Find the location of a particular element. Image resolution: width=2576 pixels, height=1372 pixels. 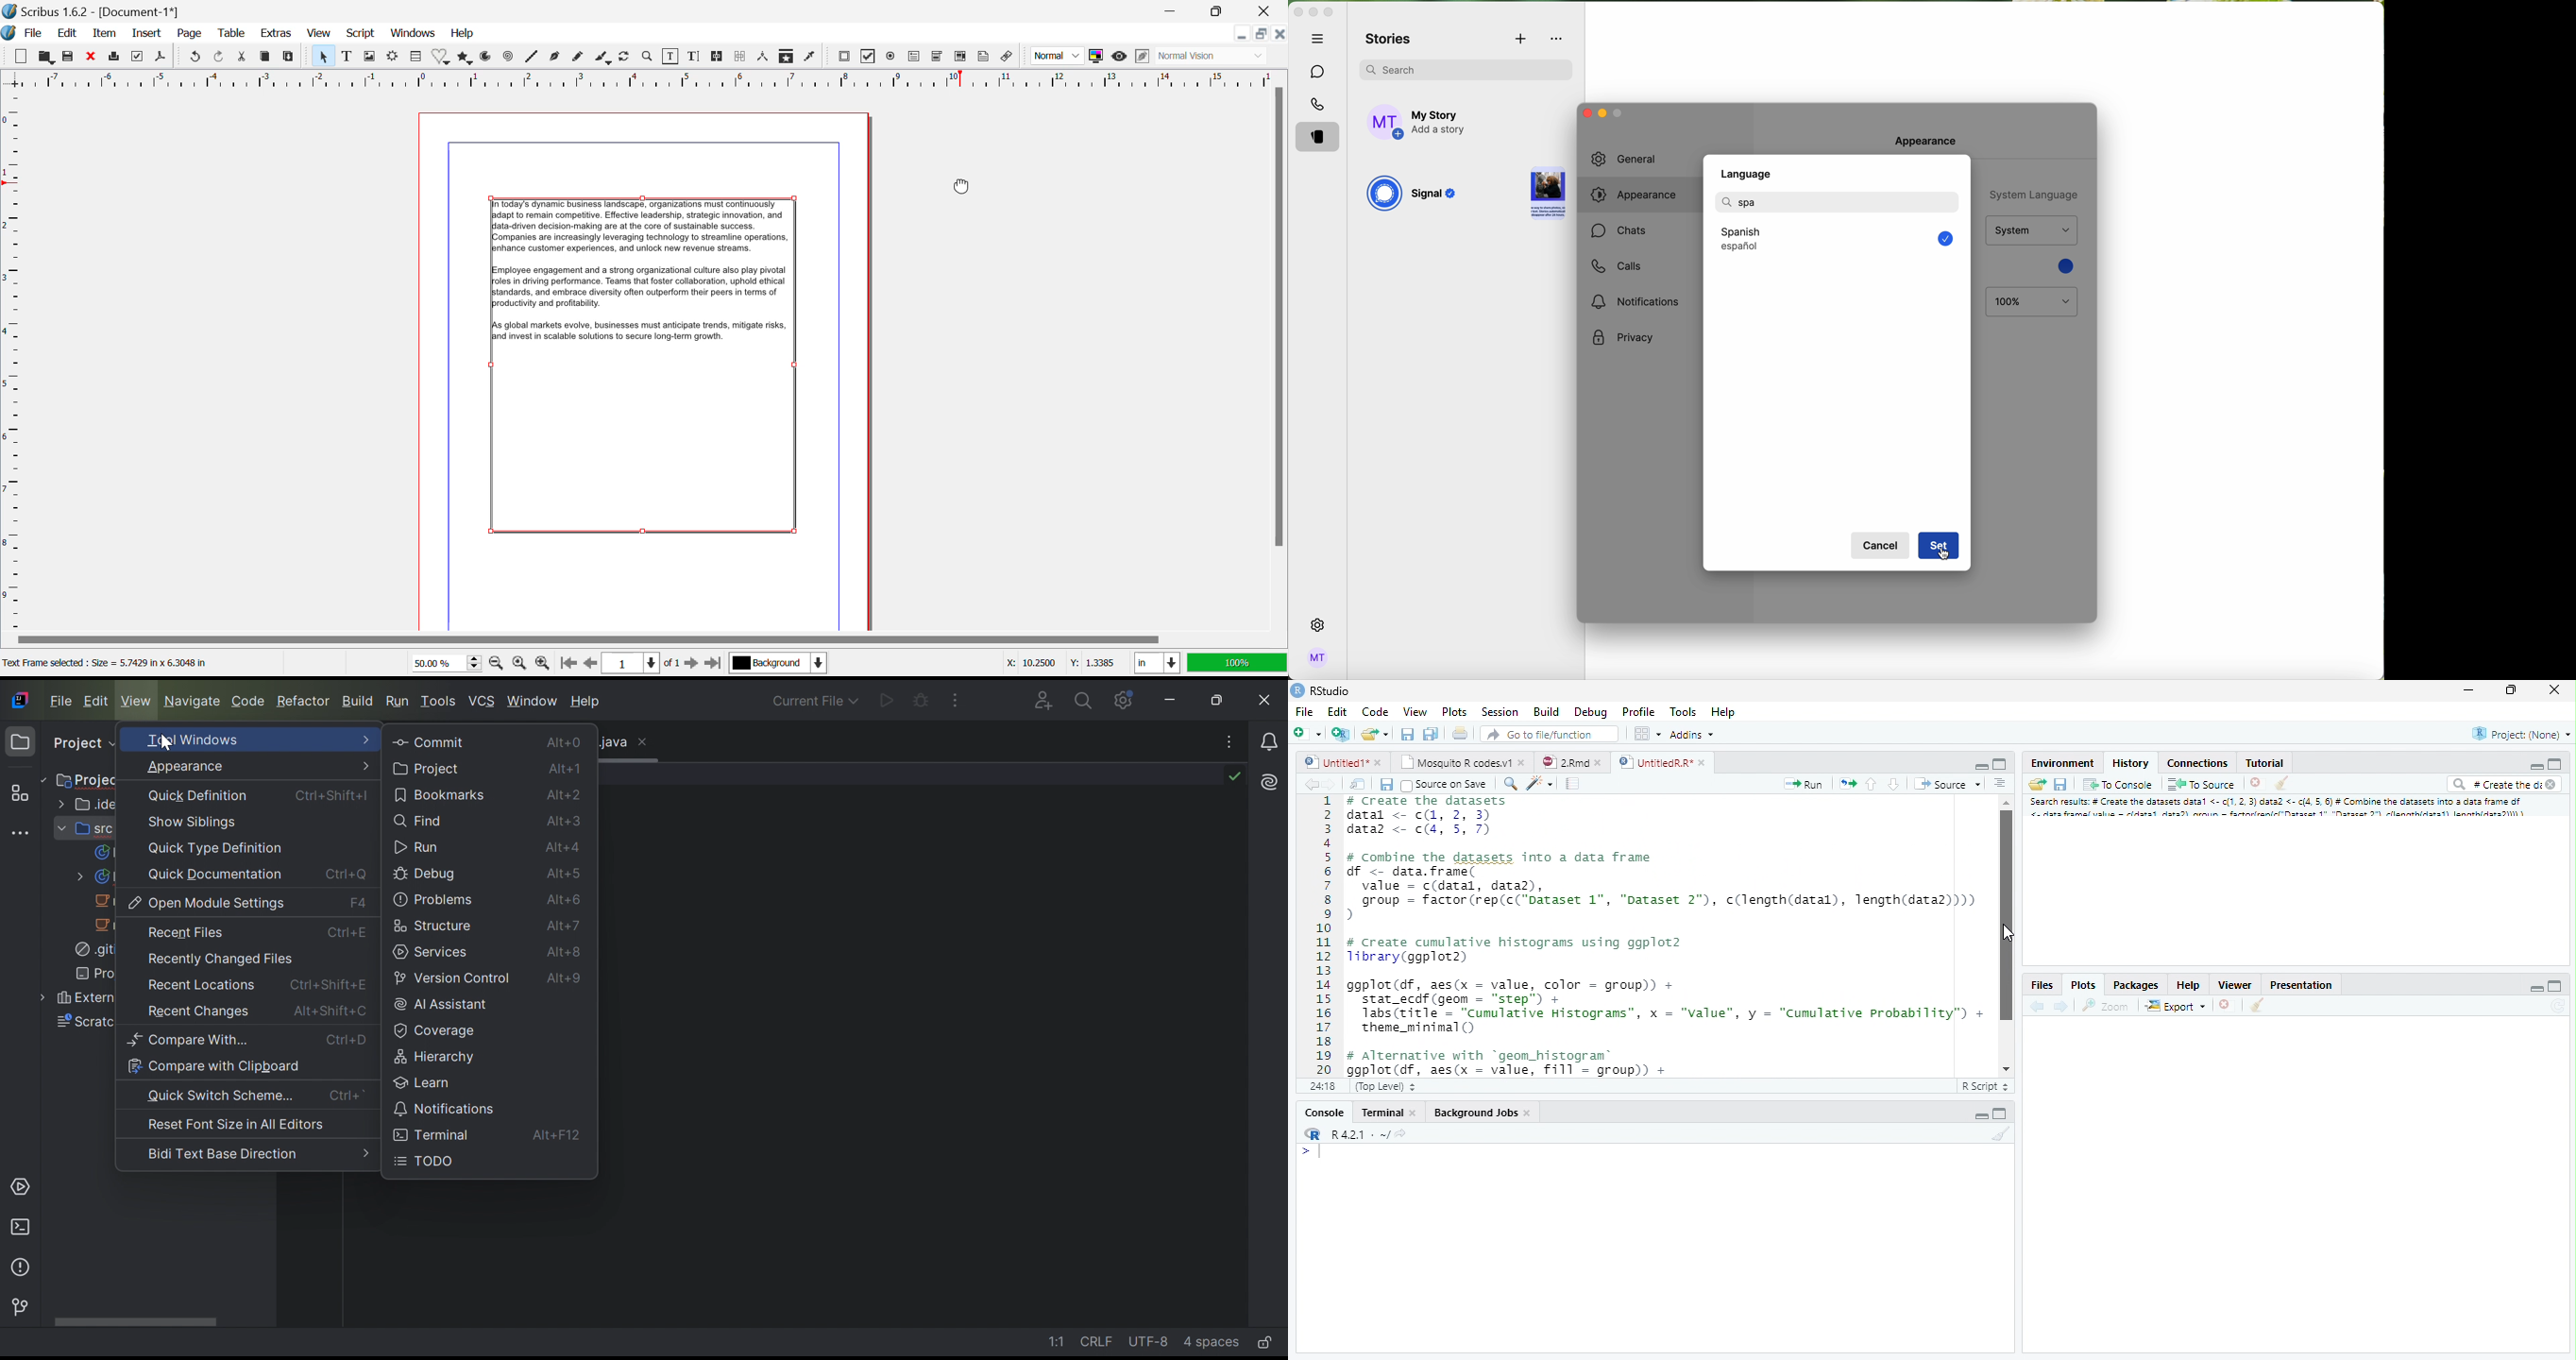

Connections is located at coordinates (2198, 763).